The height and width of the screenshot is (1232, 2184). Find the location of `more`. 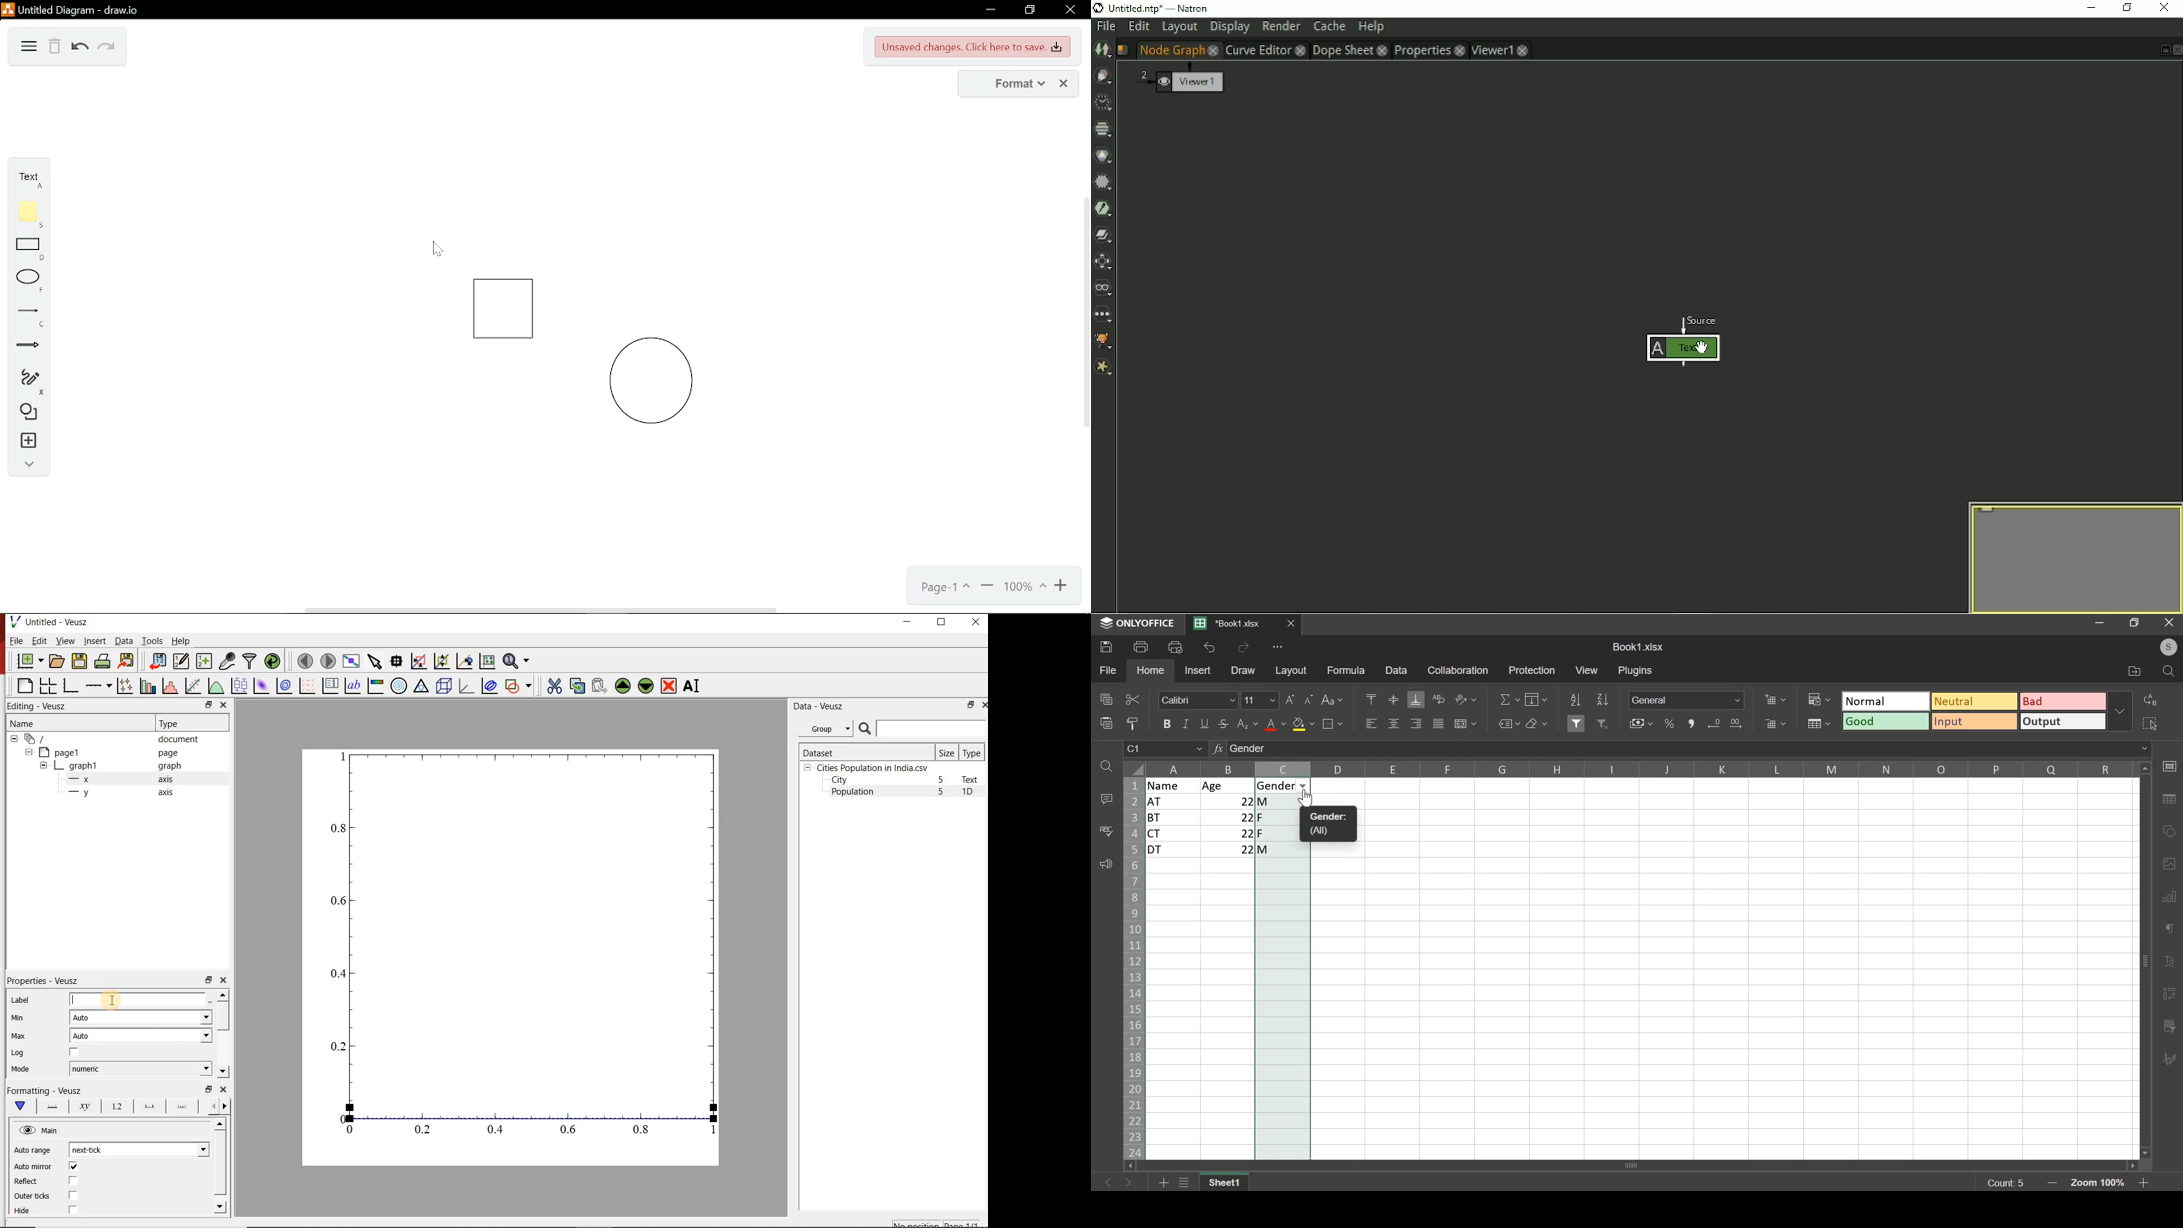

more is located at coordinates (2122, 711).